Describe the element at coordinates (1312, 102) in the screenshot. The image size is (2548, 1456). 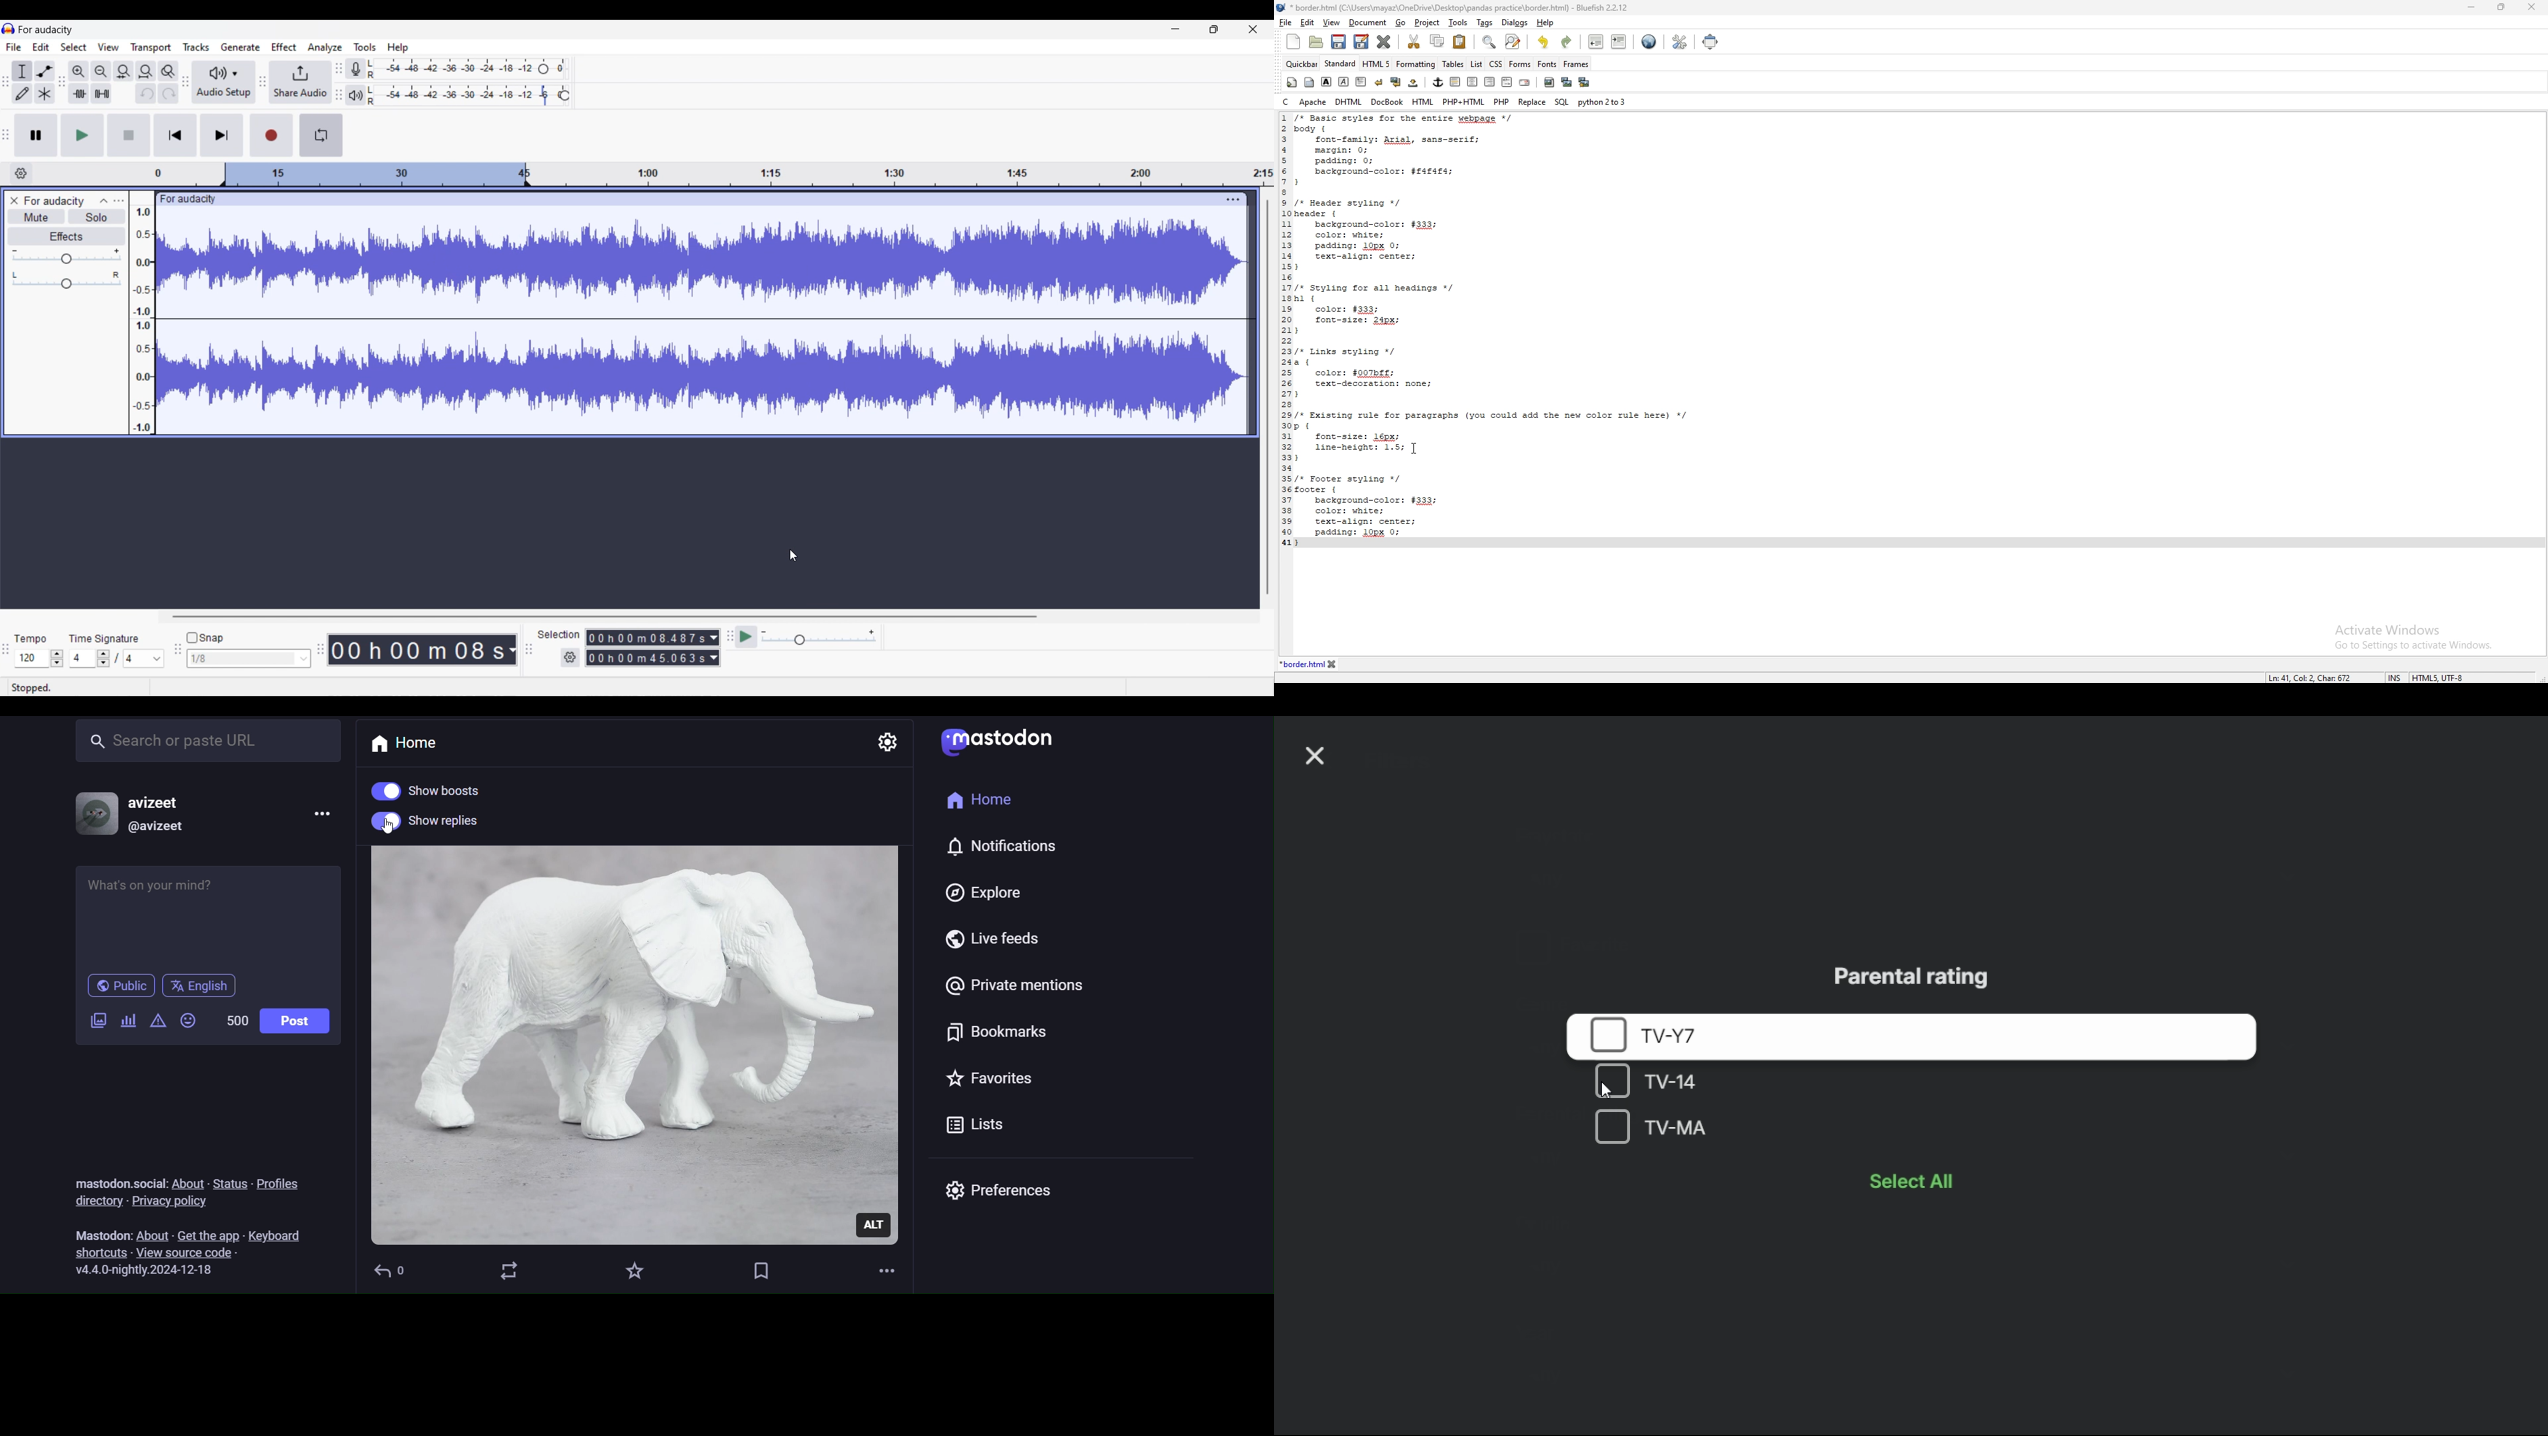
I see `apache` at that location.